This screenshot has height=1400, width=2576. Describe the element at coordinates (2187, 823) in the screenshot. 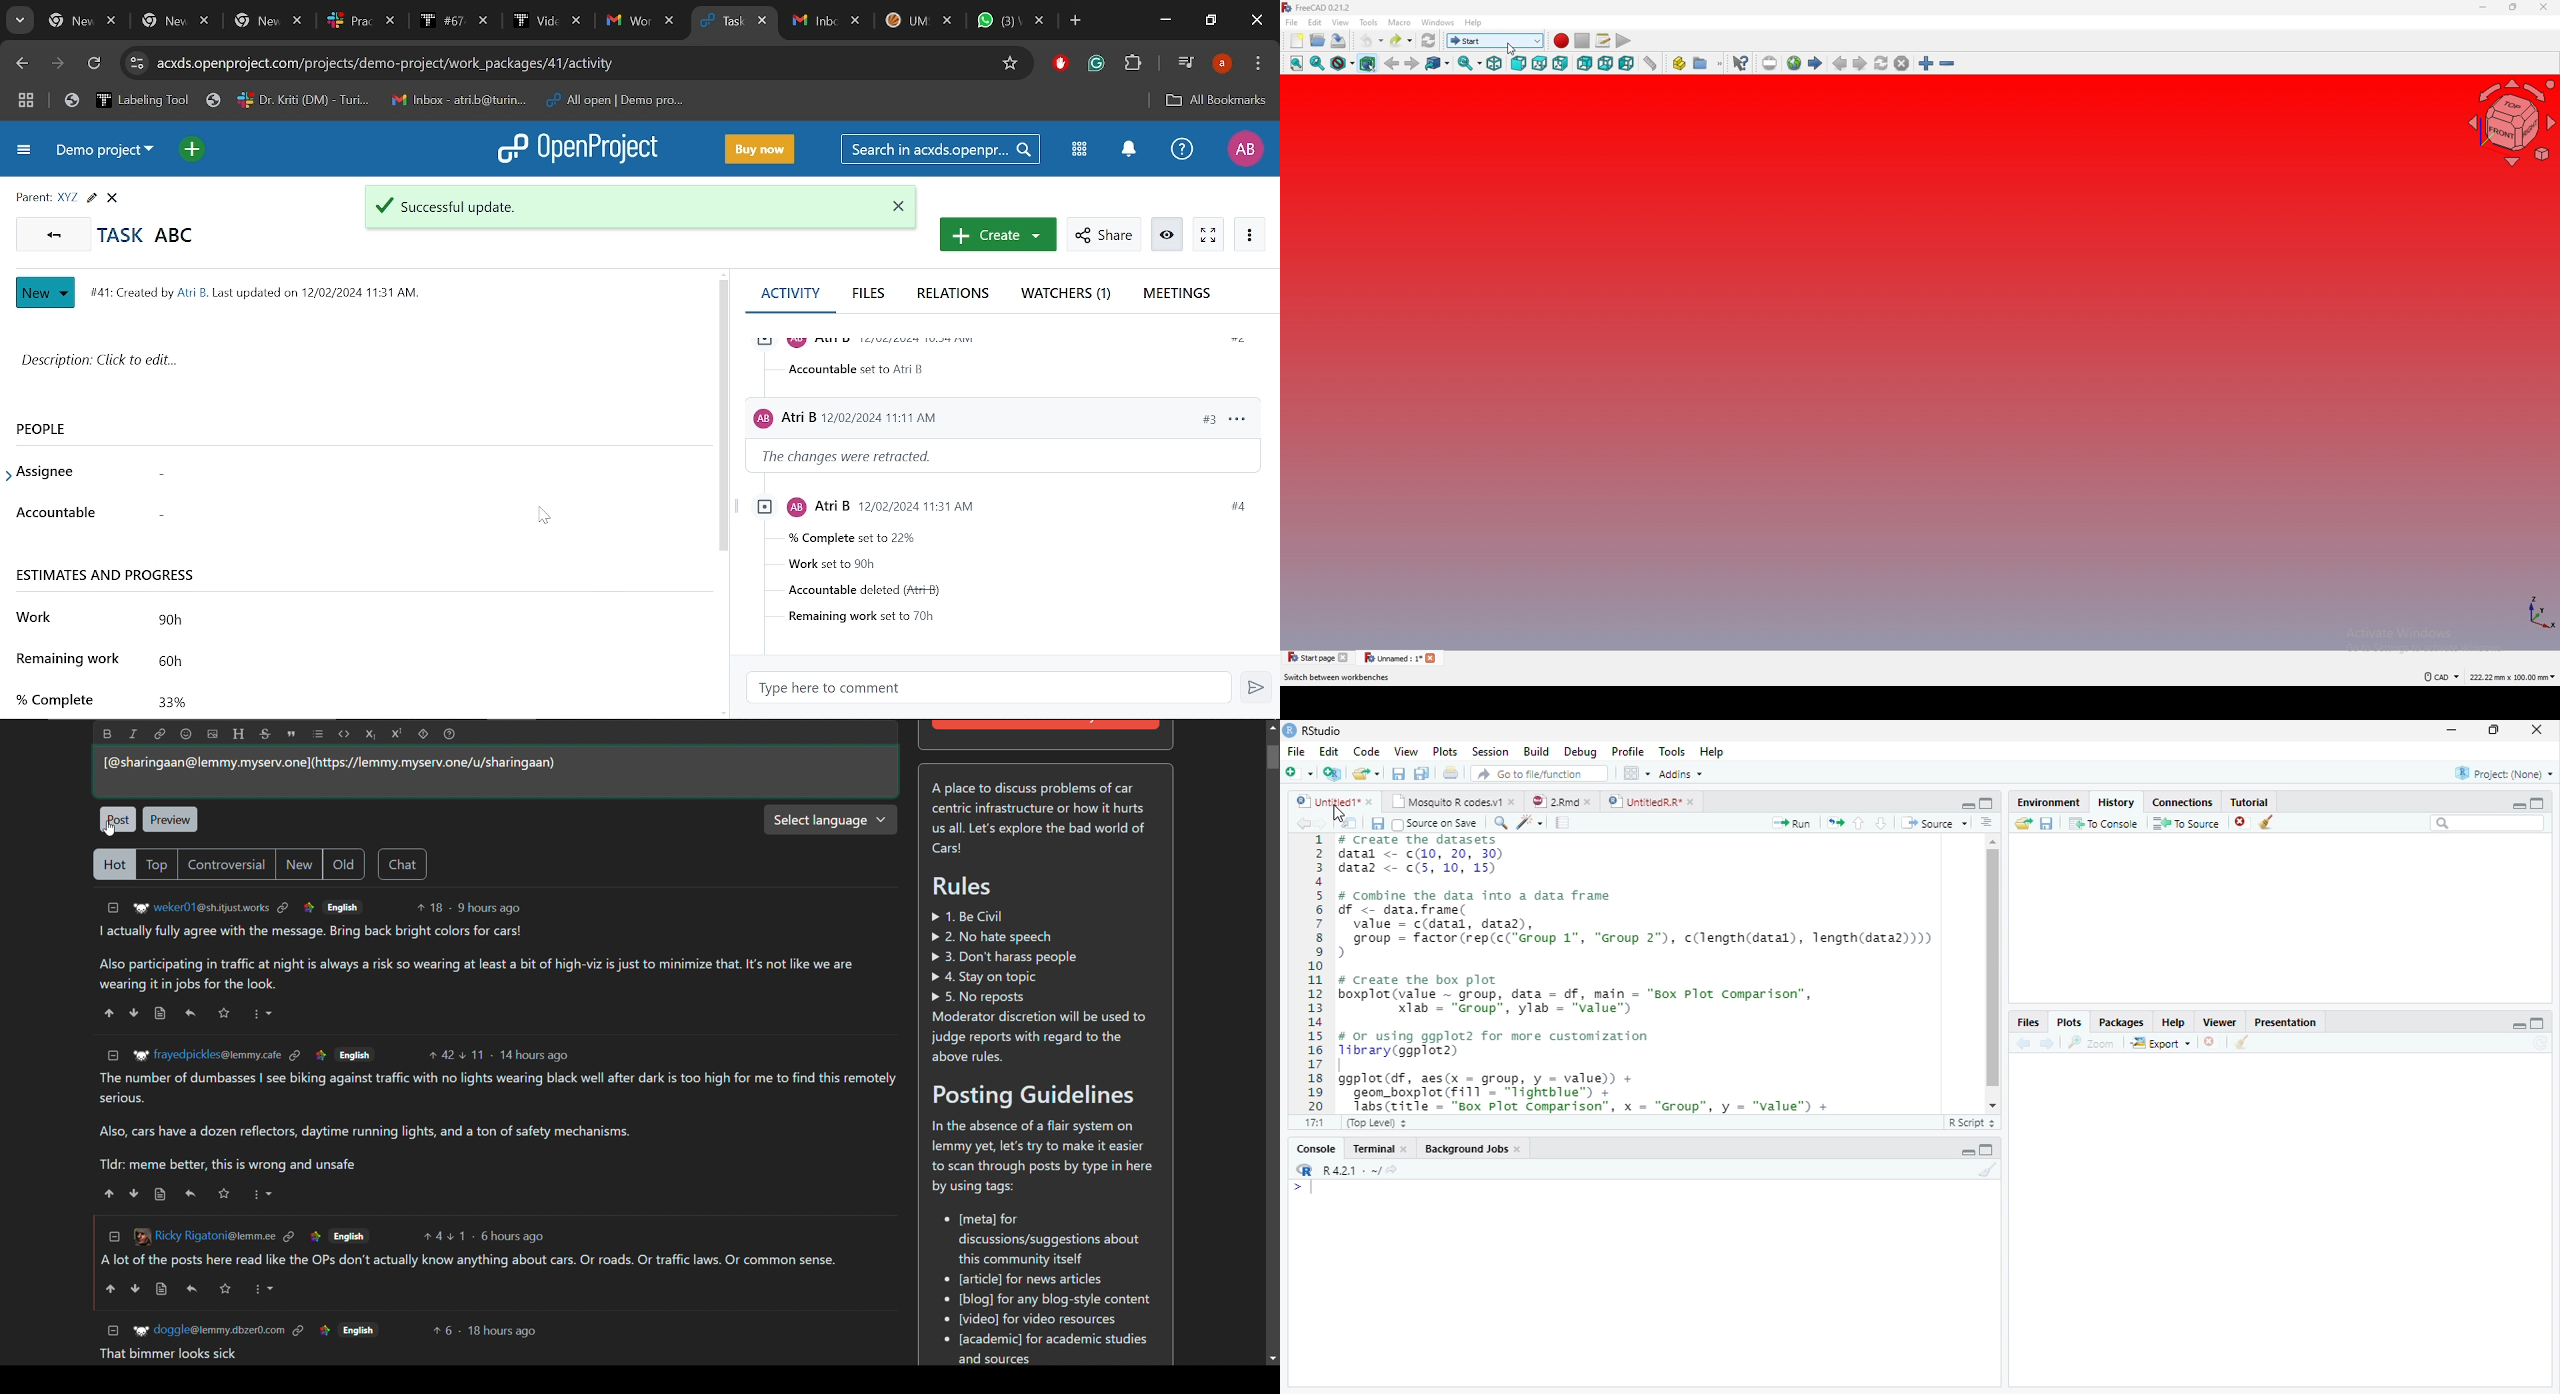

I see `To Source` at that location.